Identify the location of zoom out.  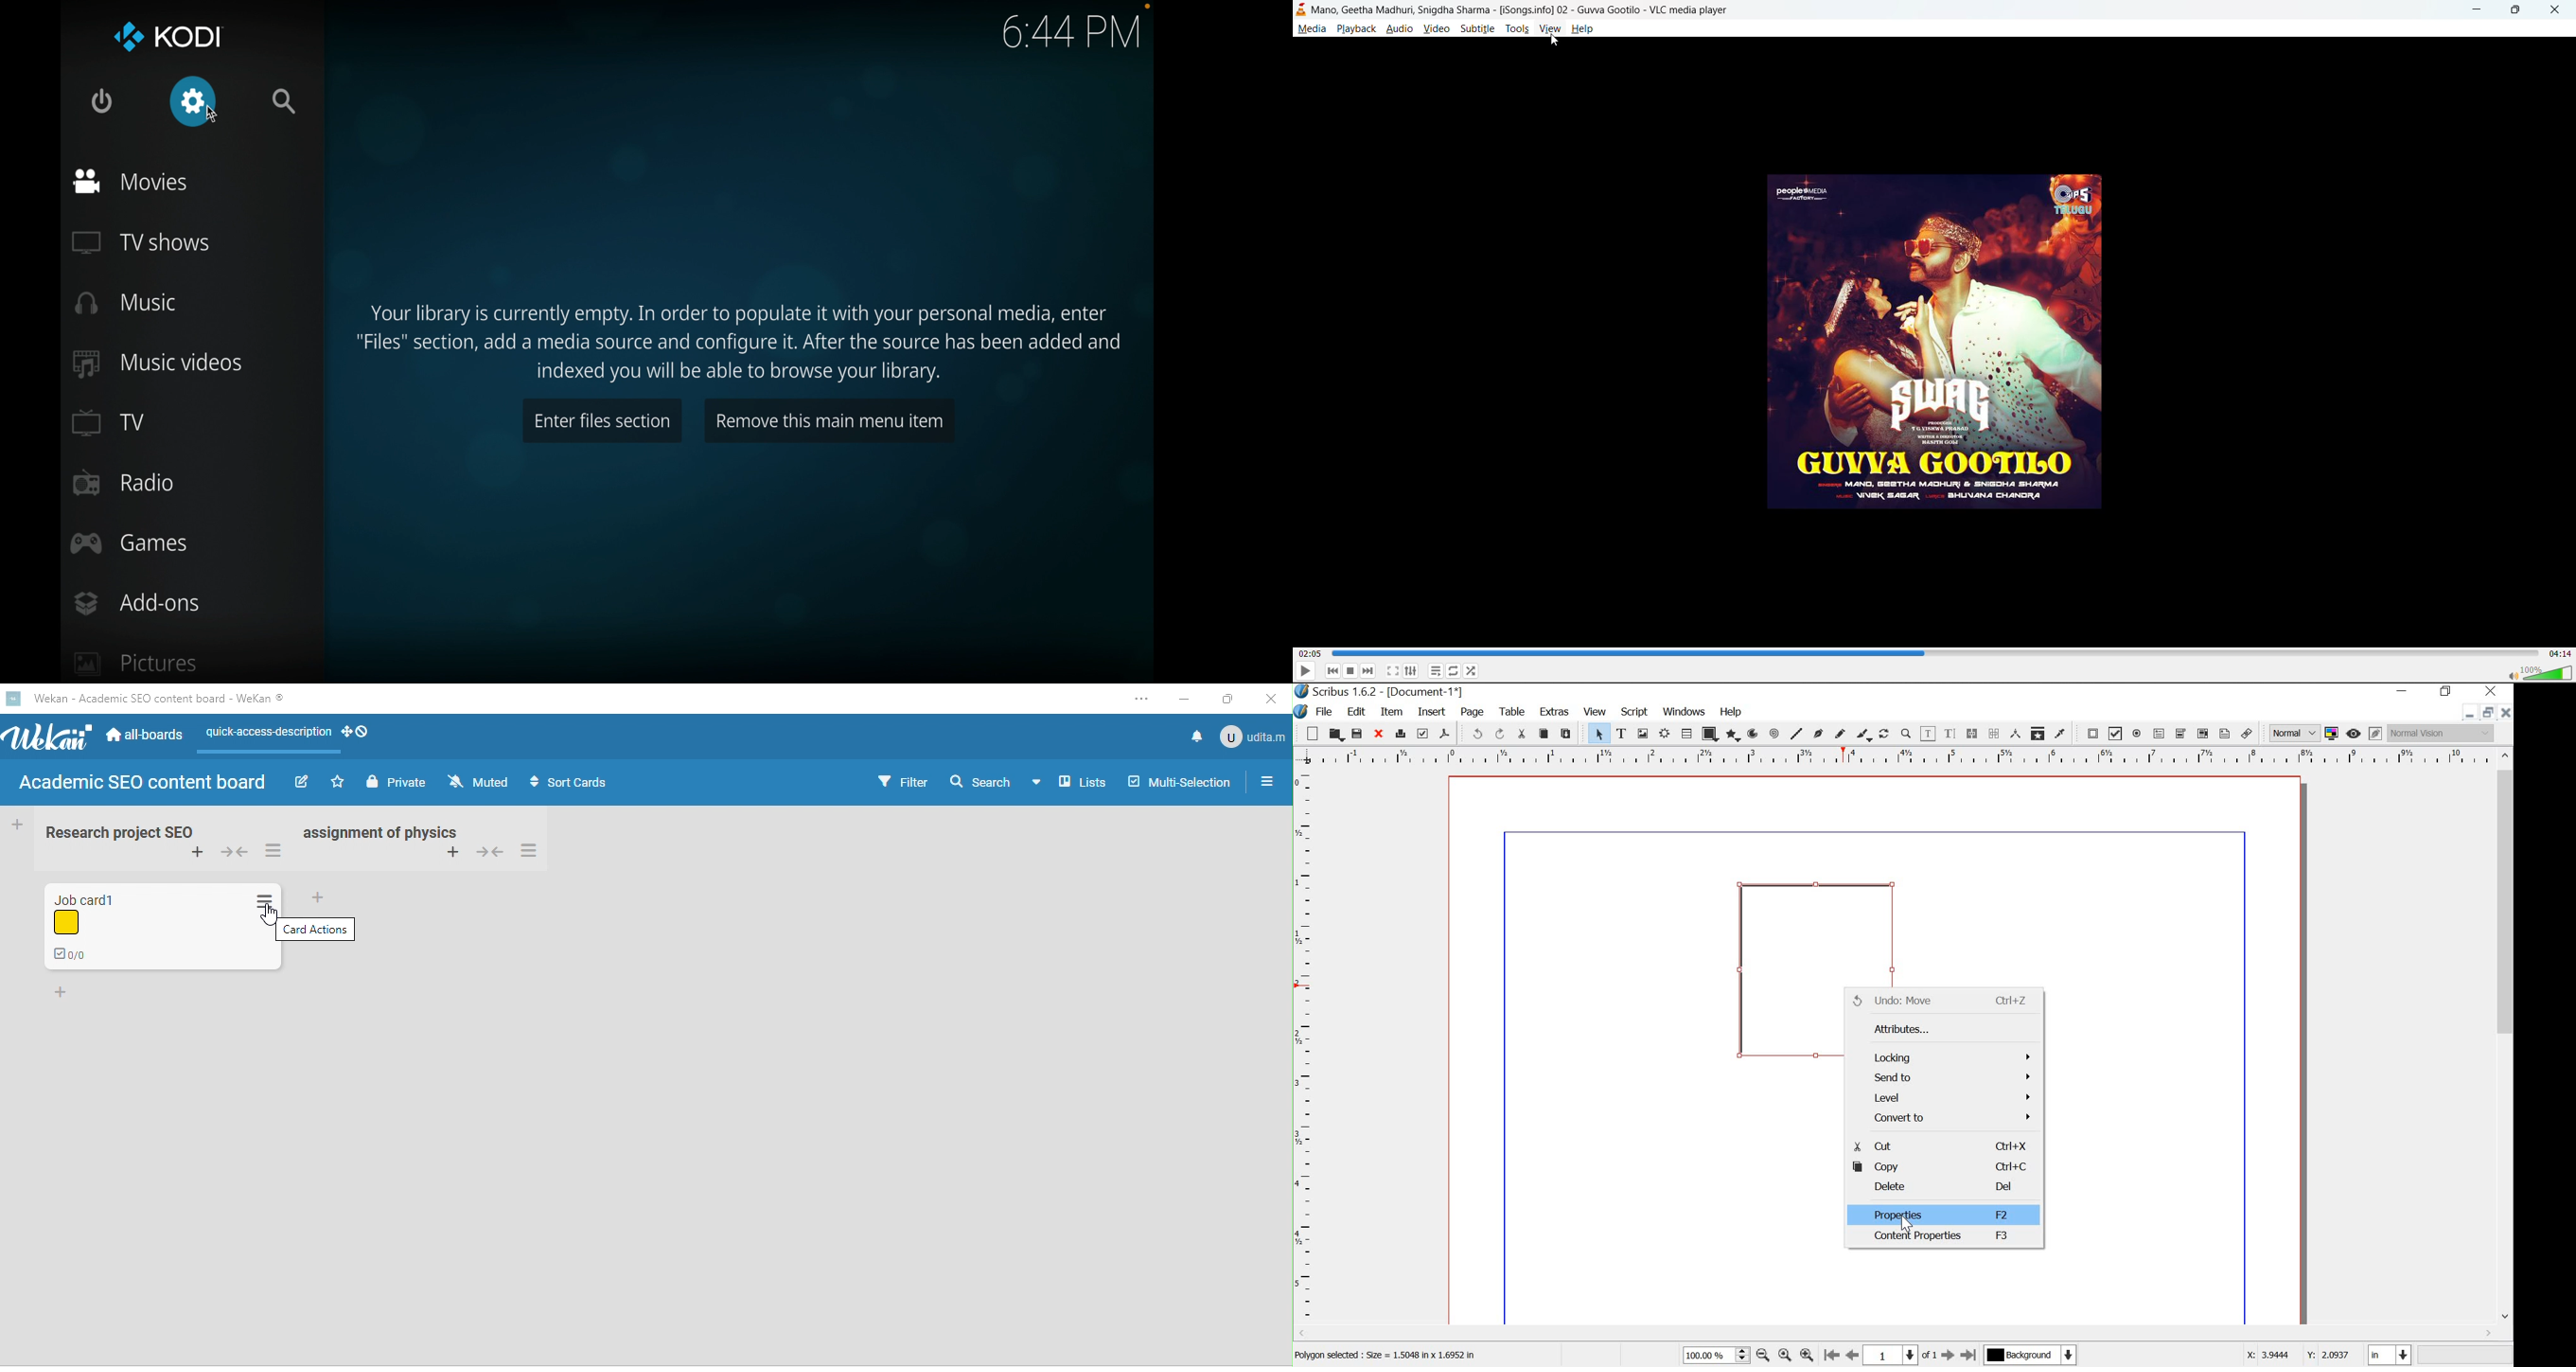
(1763, 1354).